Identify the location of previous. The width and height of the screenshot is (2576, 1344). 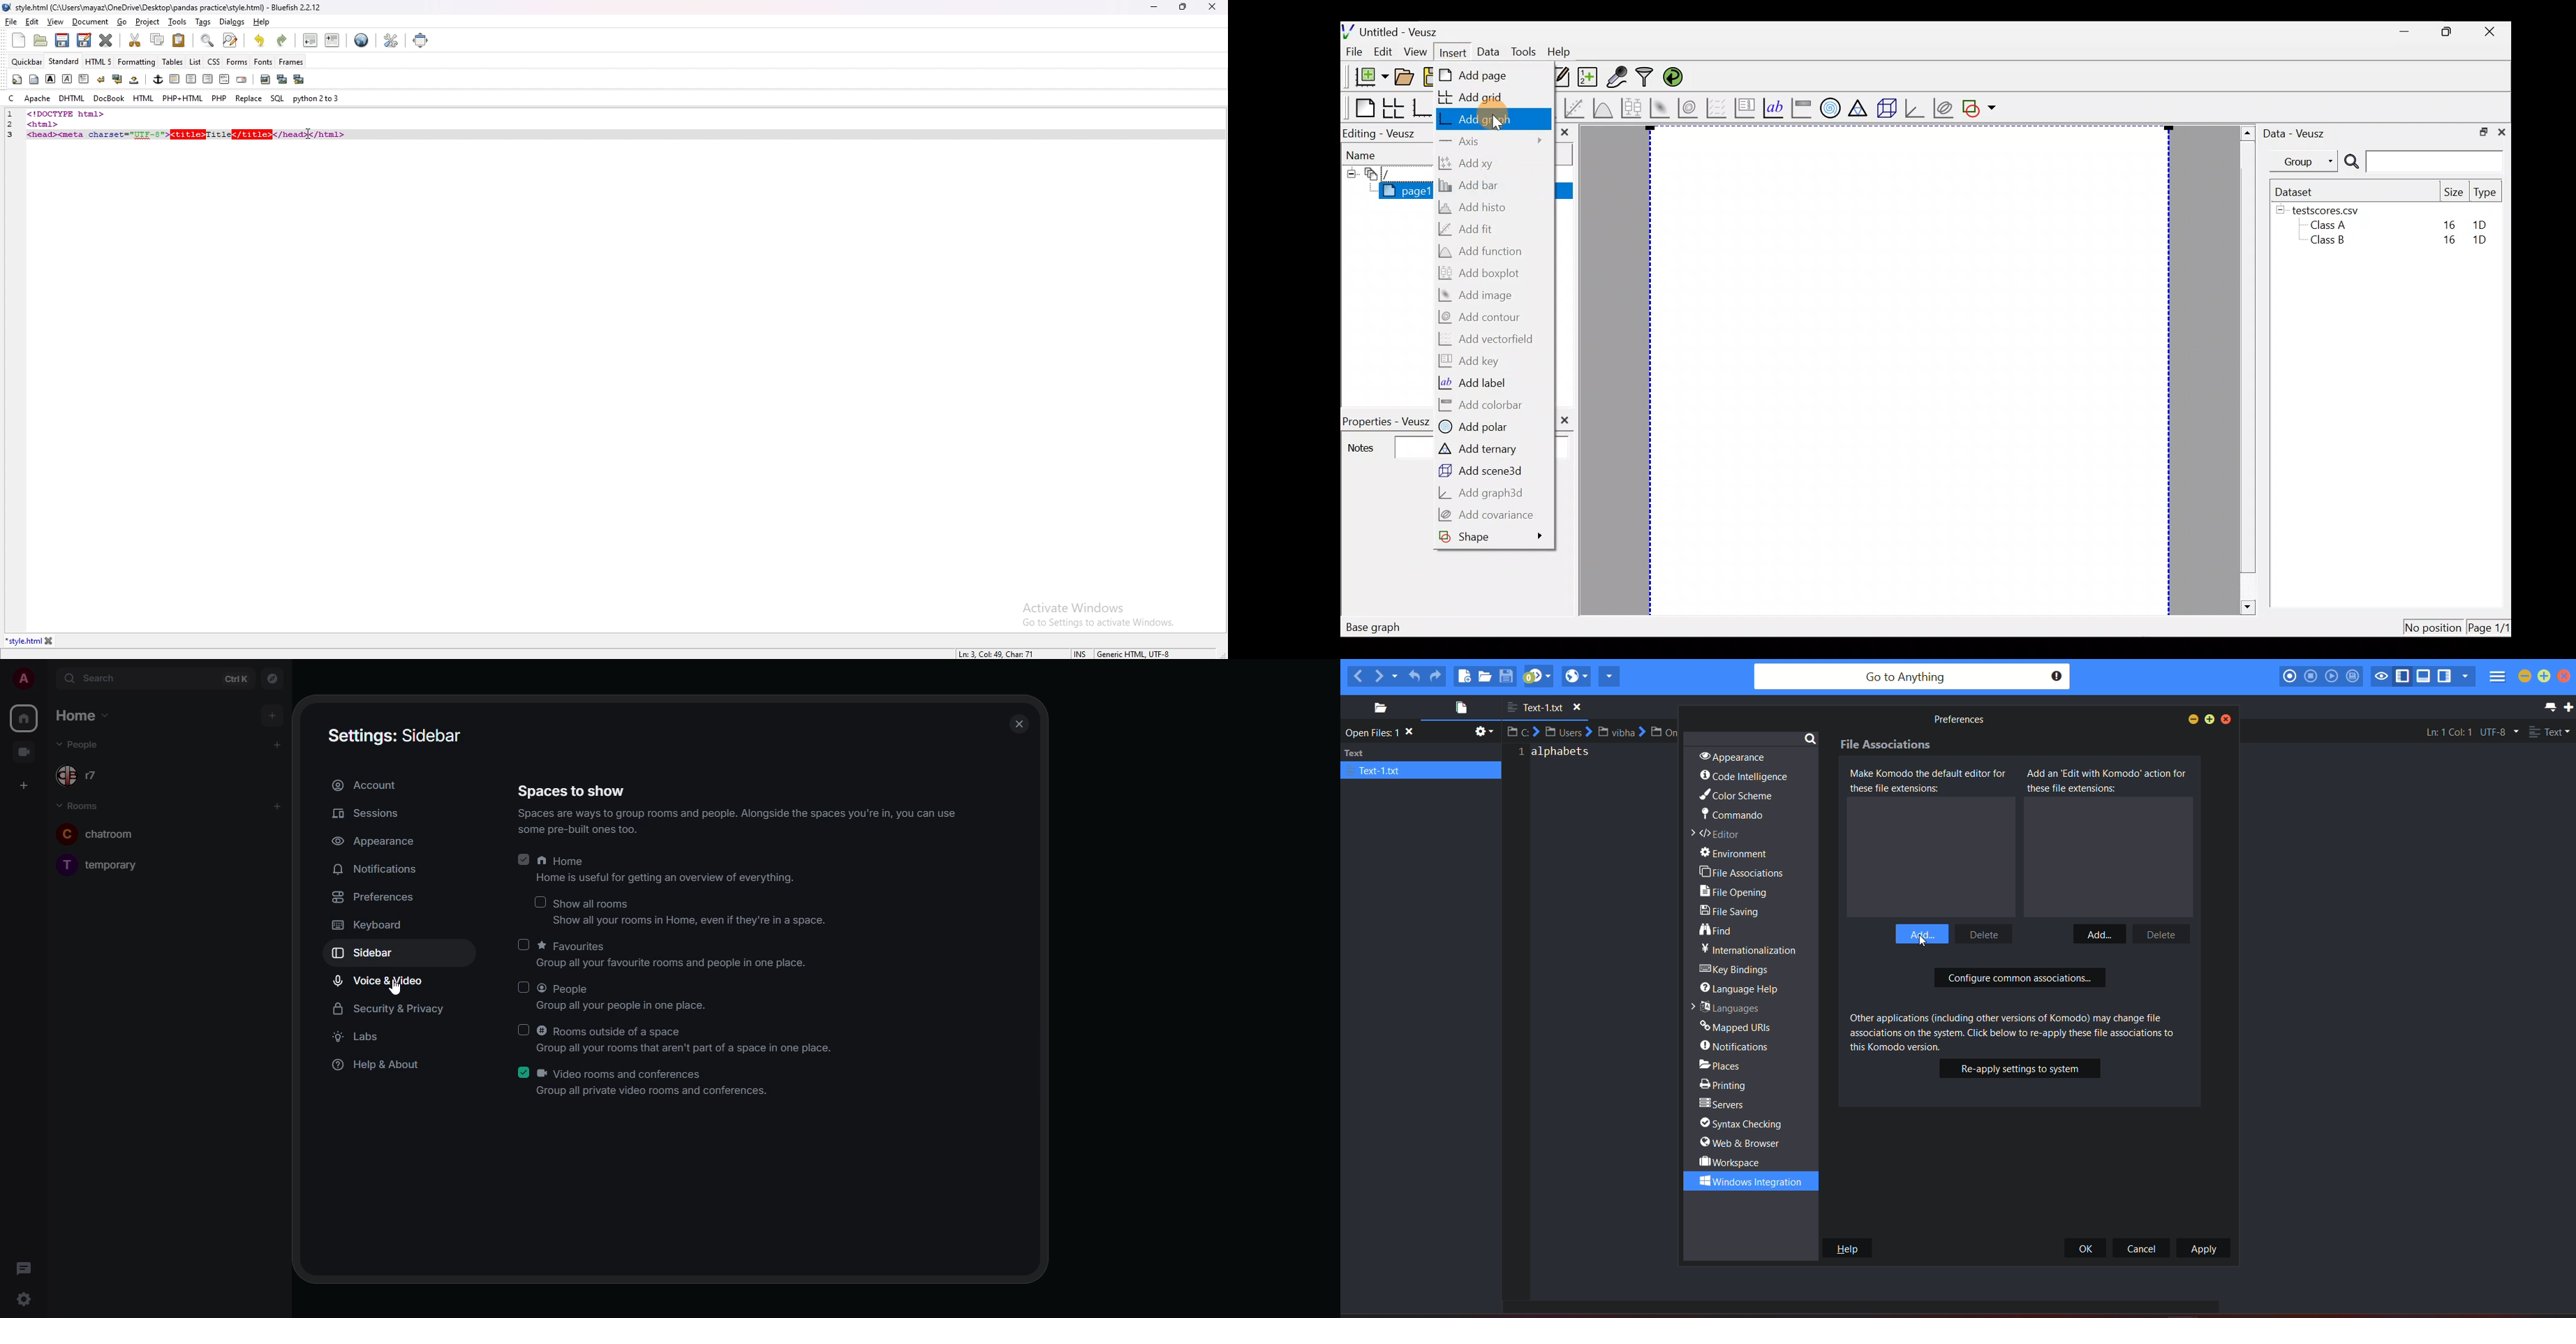
(1357, 676).